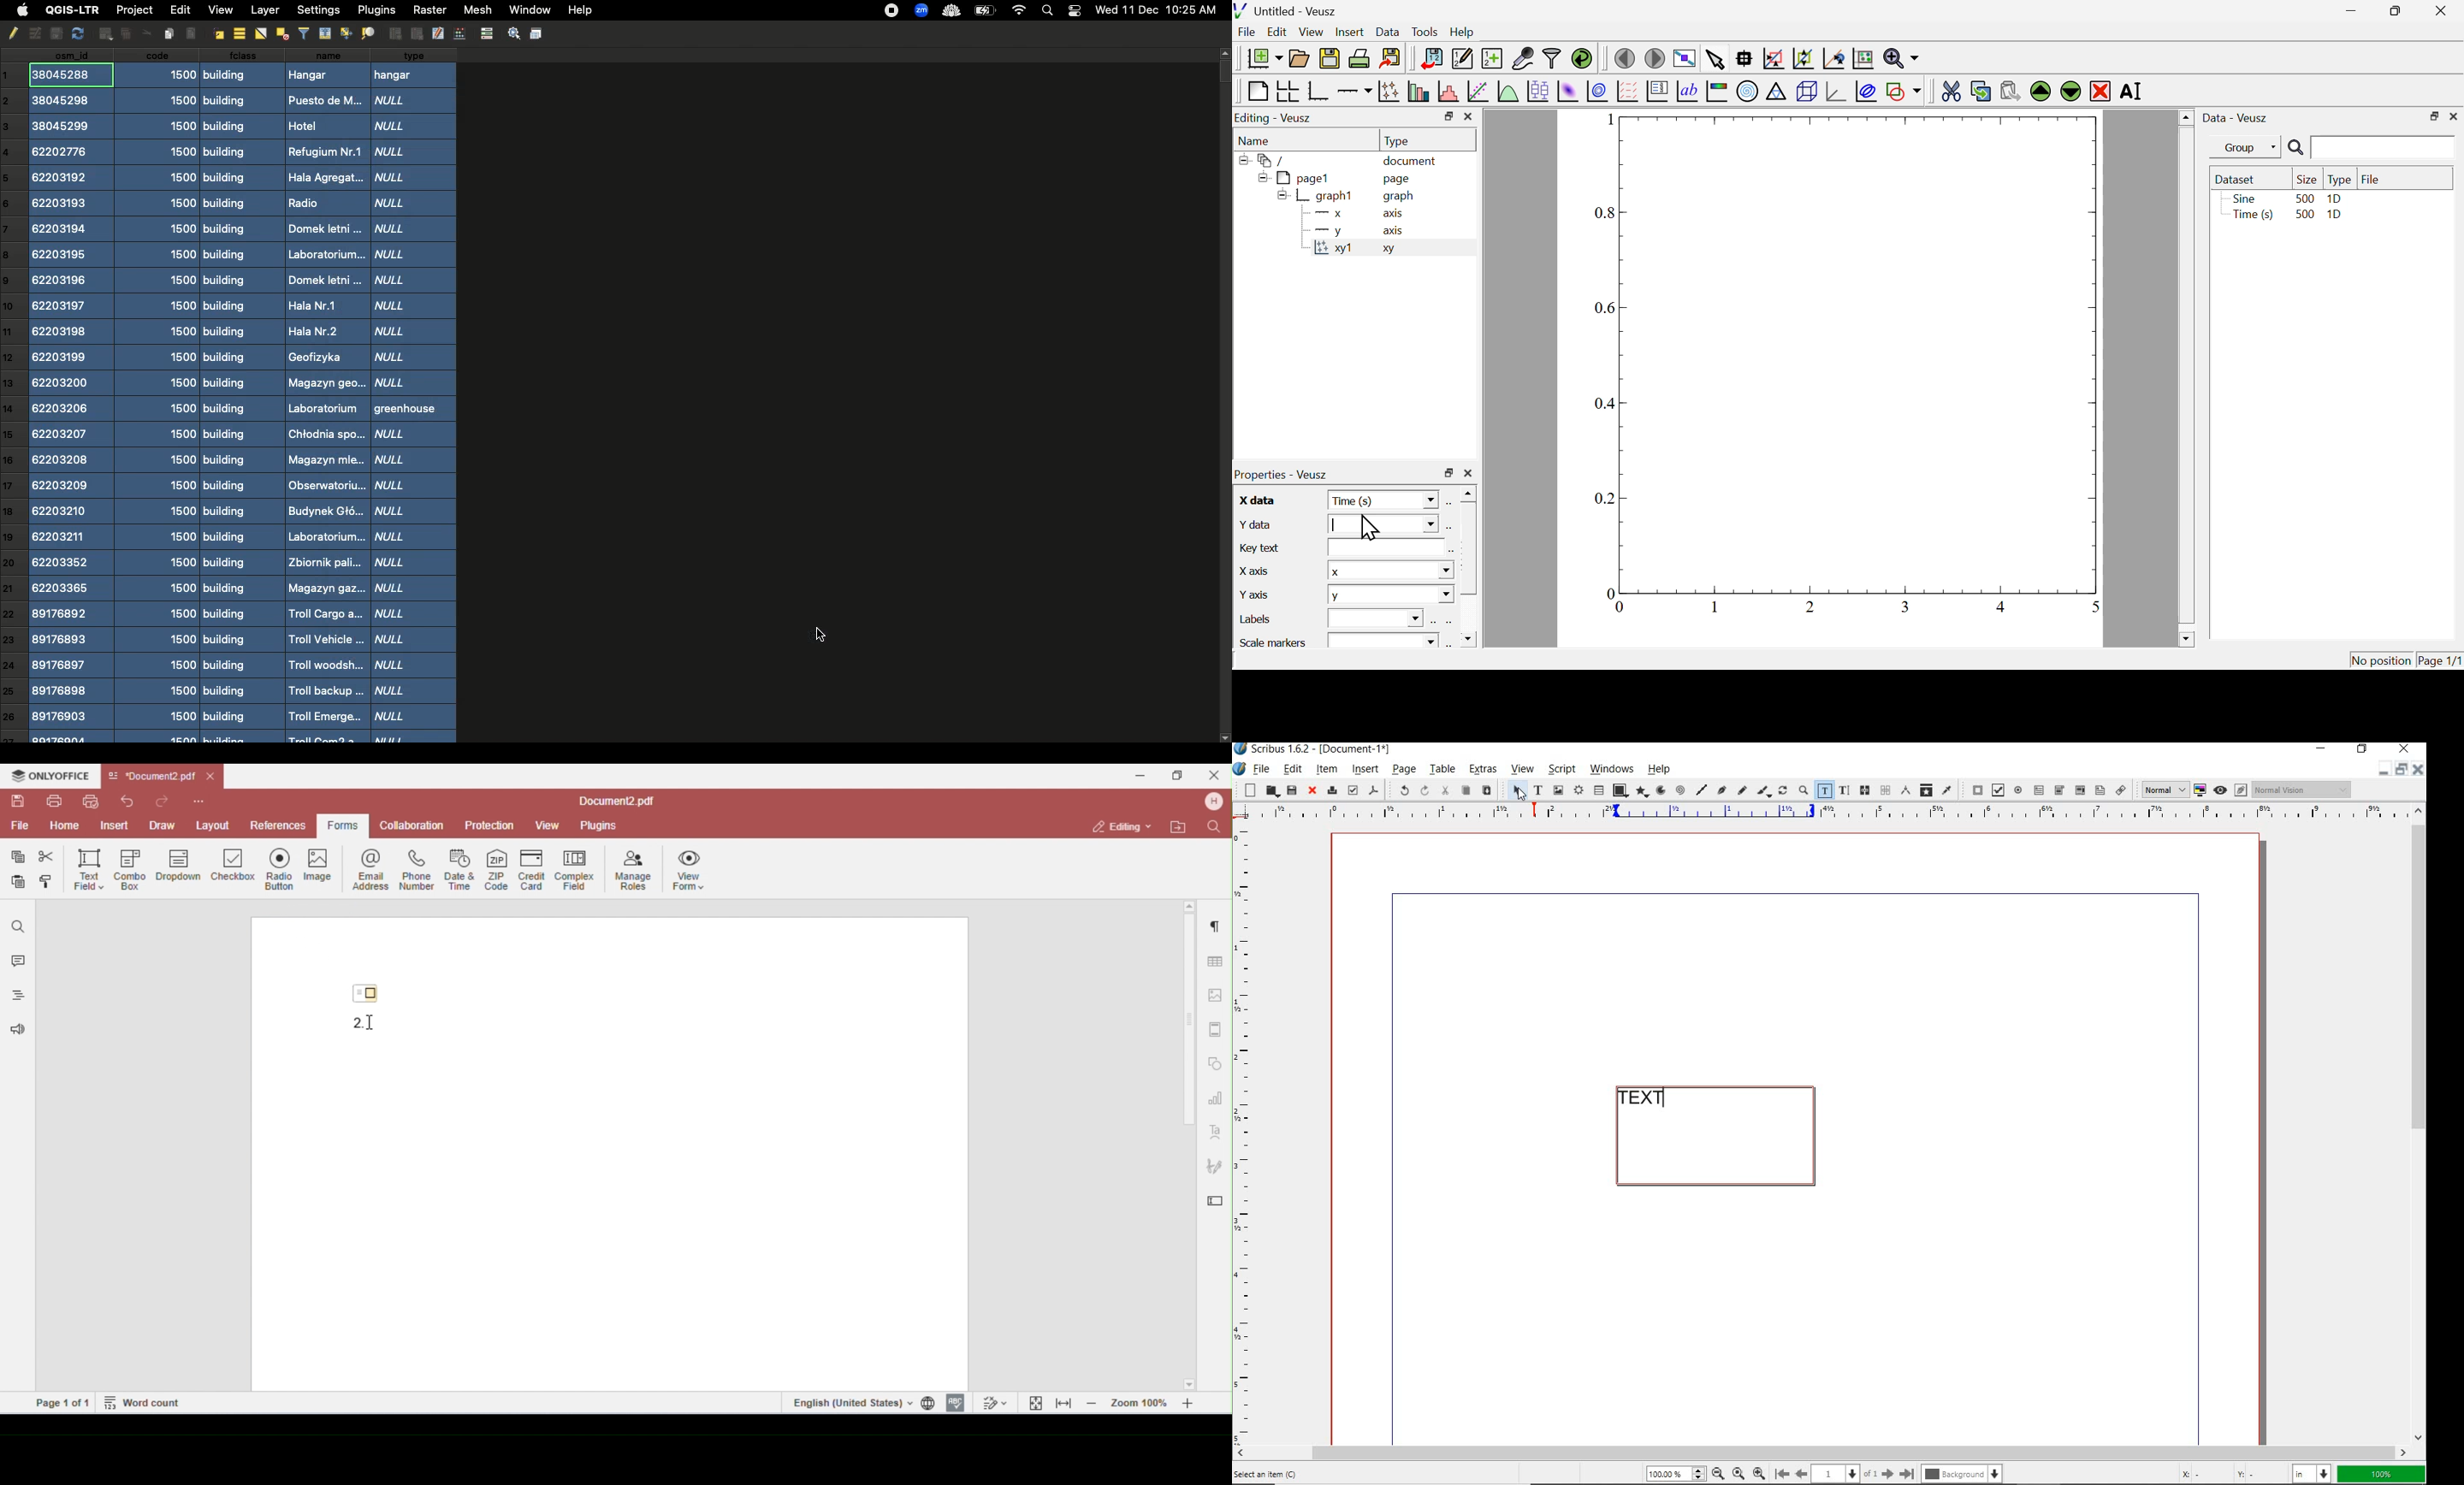 The width and height of the screenshot is (2464, 1512). Describe the element at coordinates (218, 33) in the screenshot. I see `Align right` at that location.